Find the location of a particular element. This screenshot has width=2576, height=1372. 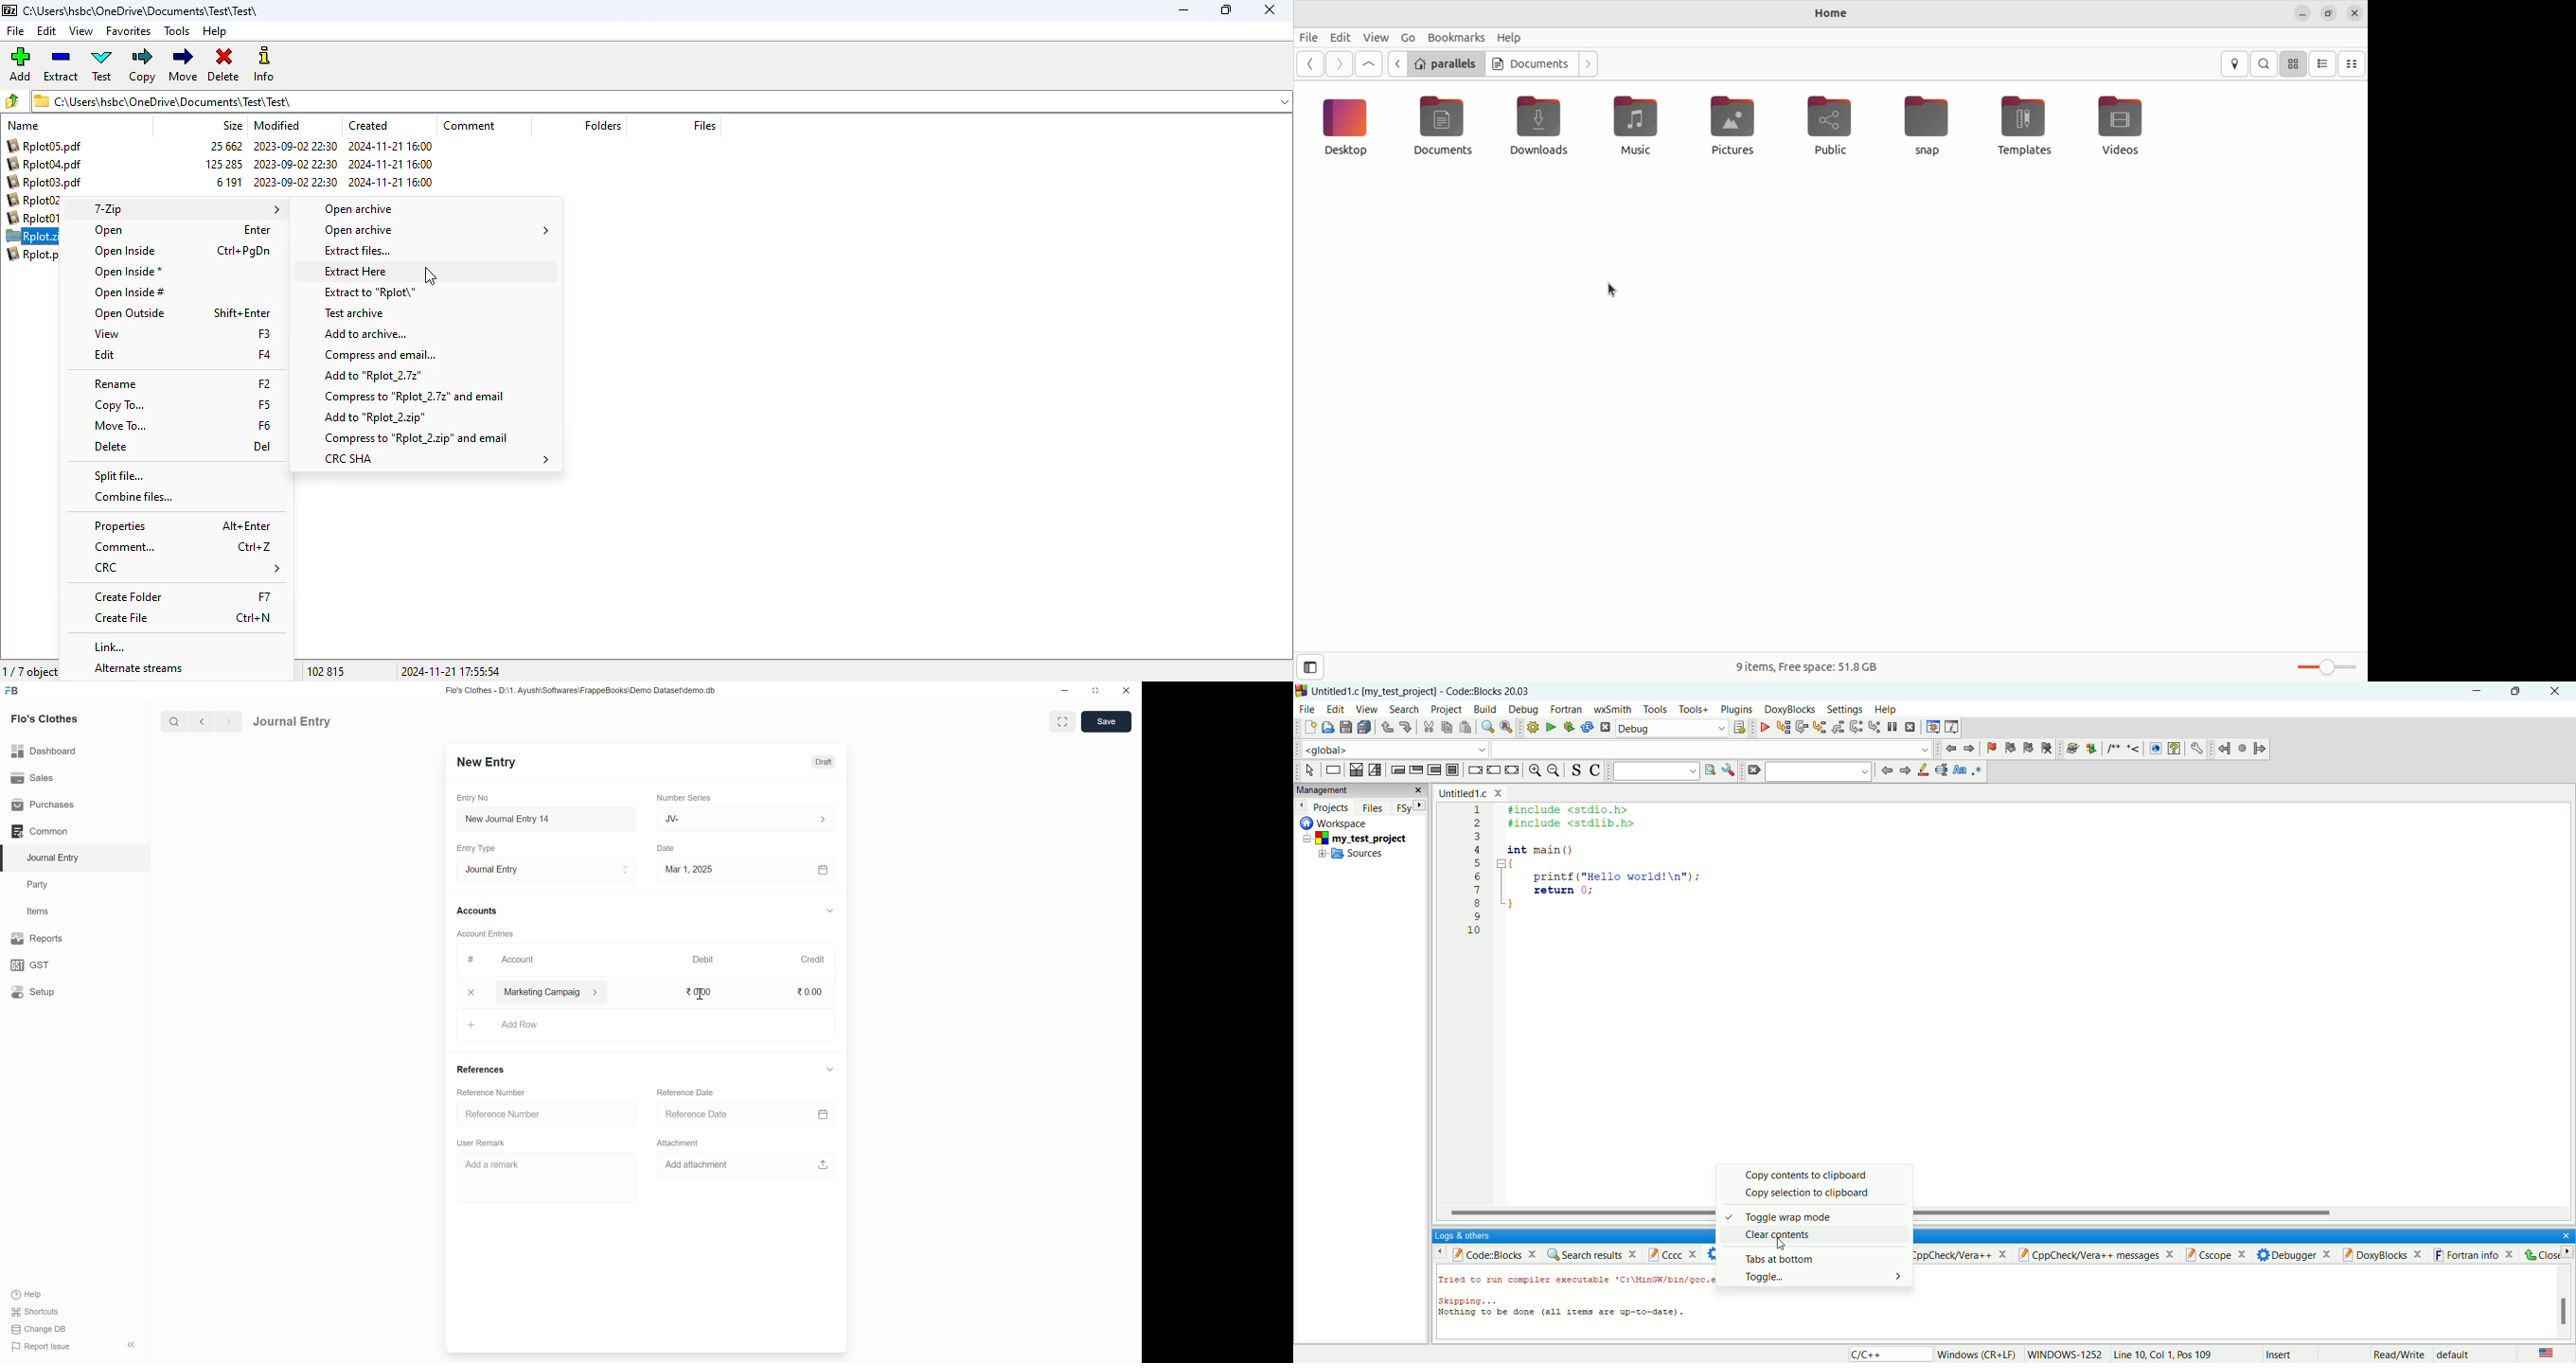

open archive is located at coordinates (359, 209).